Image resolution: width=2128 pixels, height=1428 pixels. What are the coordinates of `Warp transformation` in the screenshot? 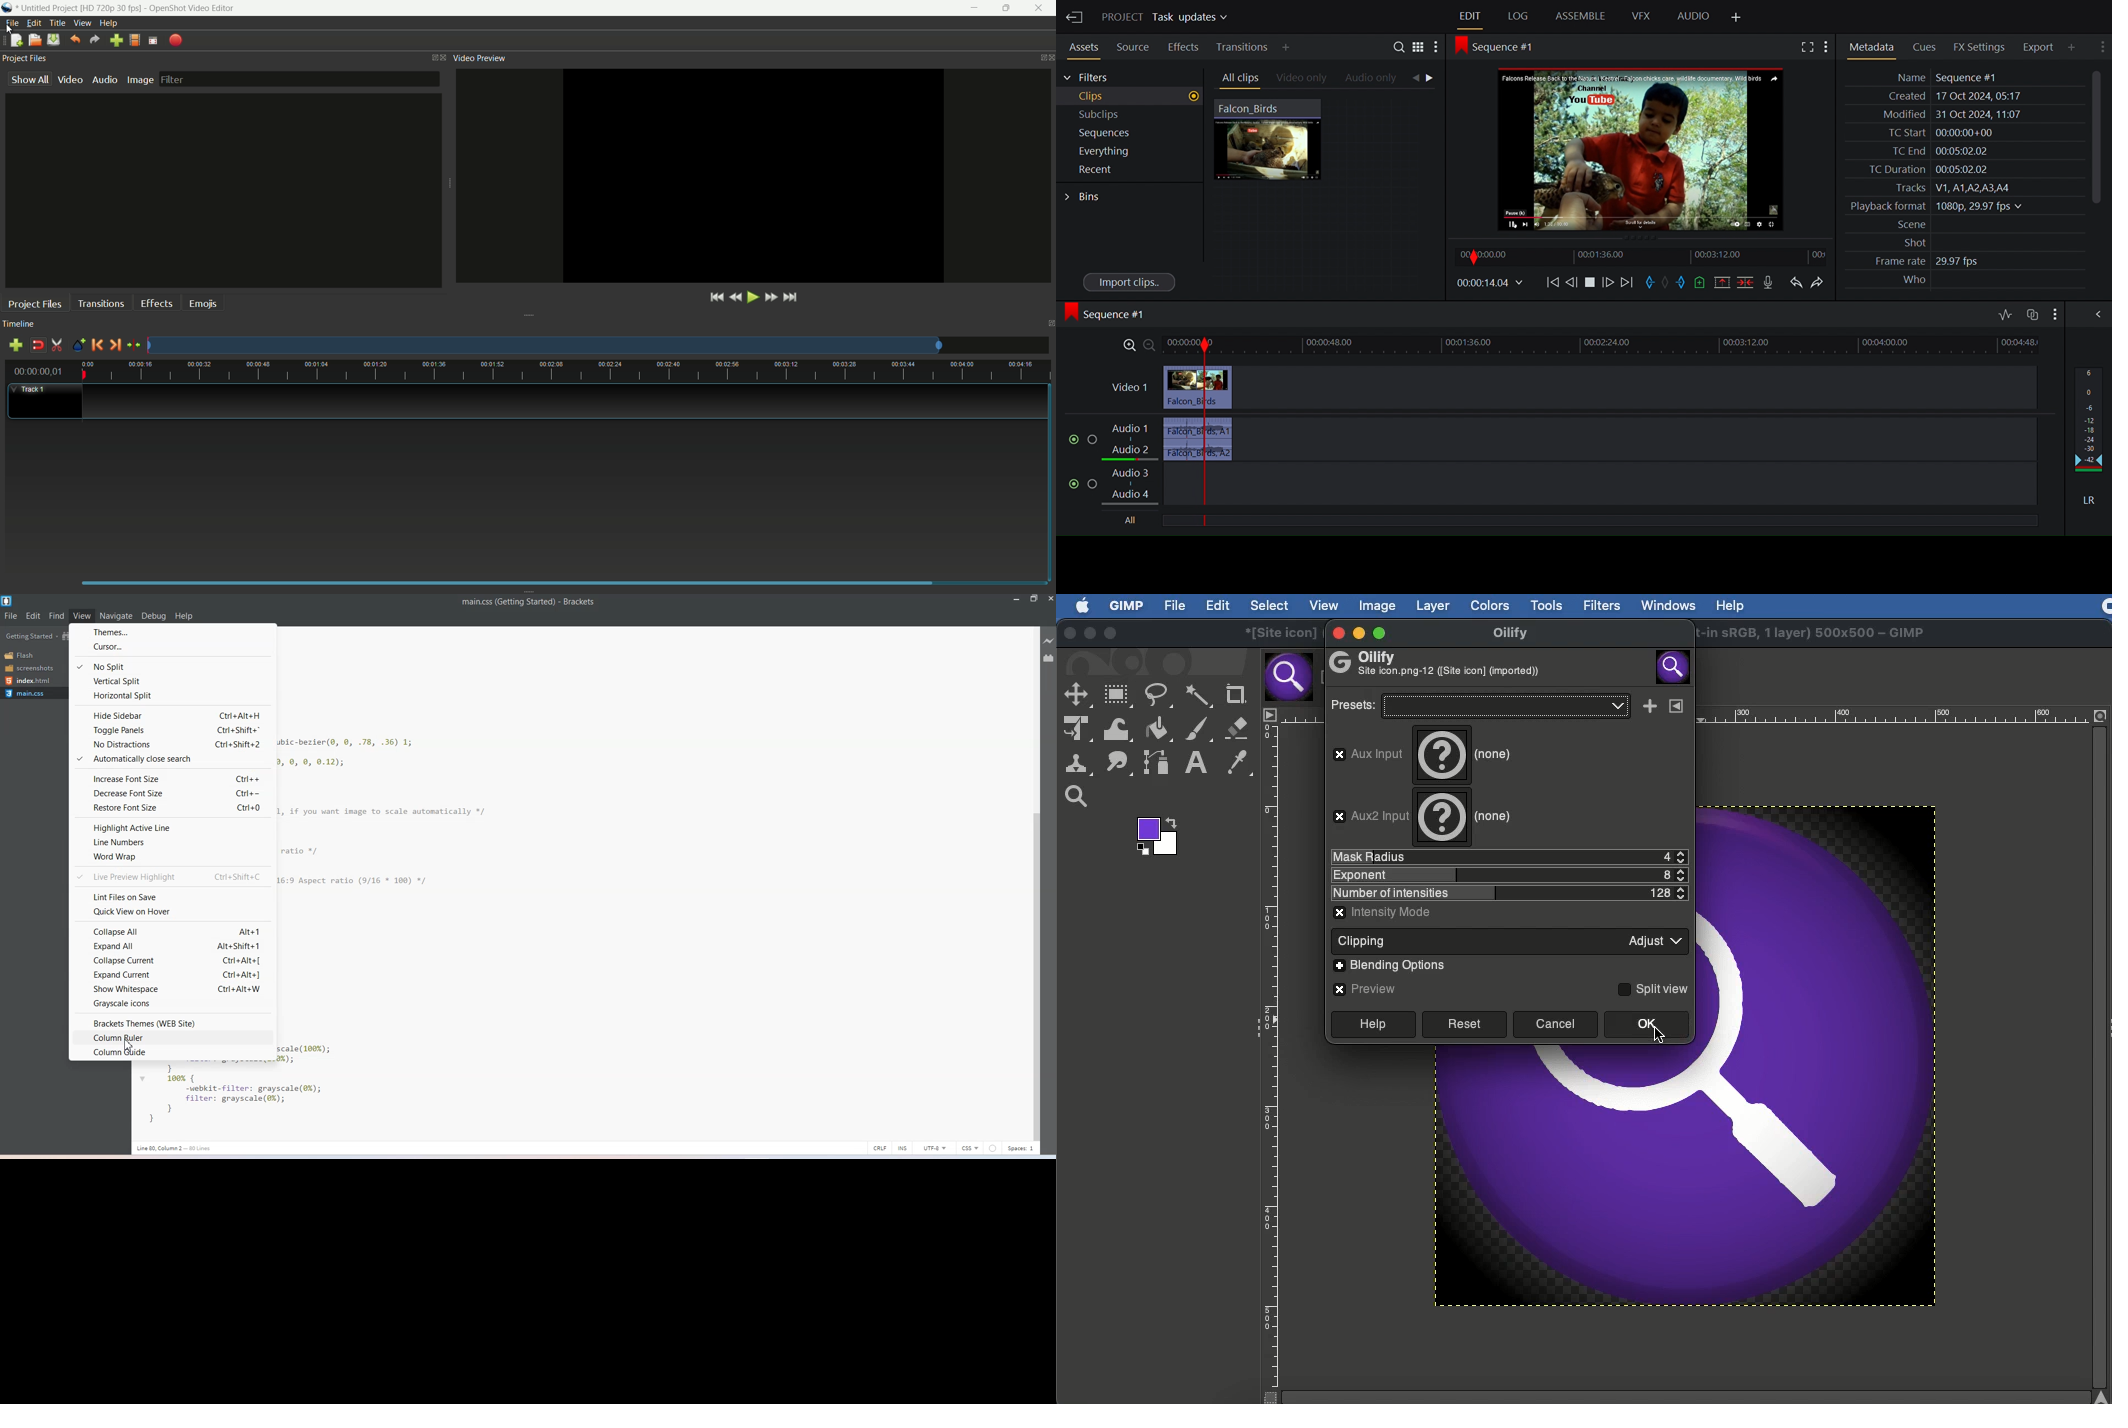 It's located at (1118, 730).